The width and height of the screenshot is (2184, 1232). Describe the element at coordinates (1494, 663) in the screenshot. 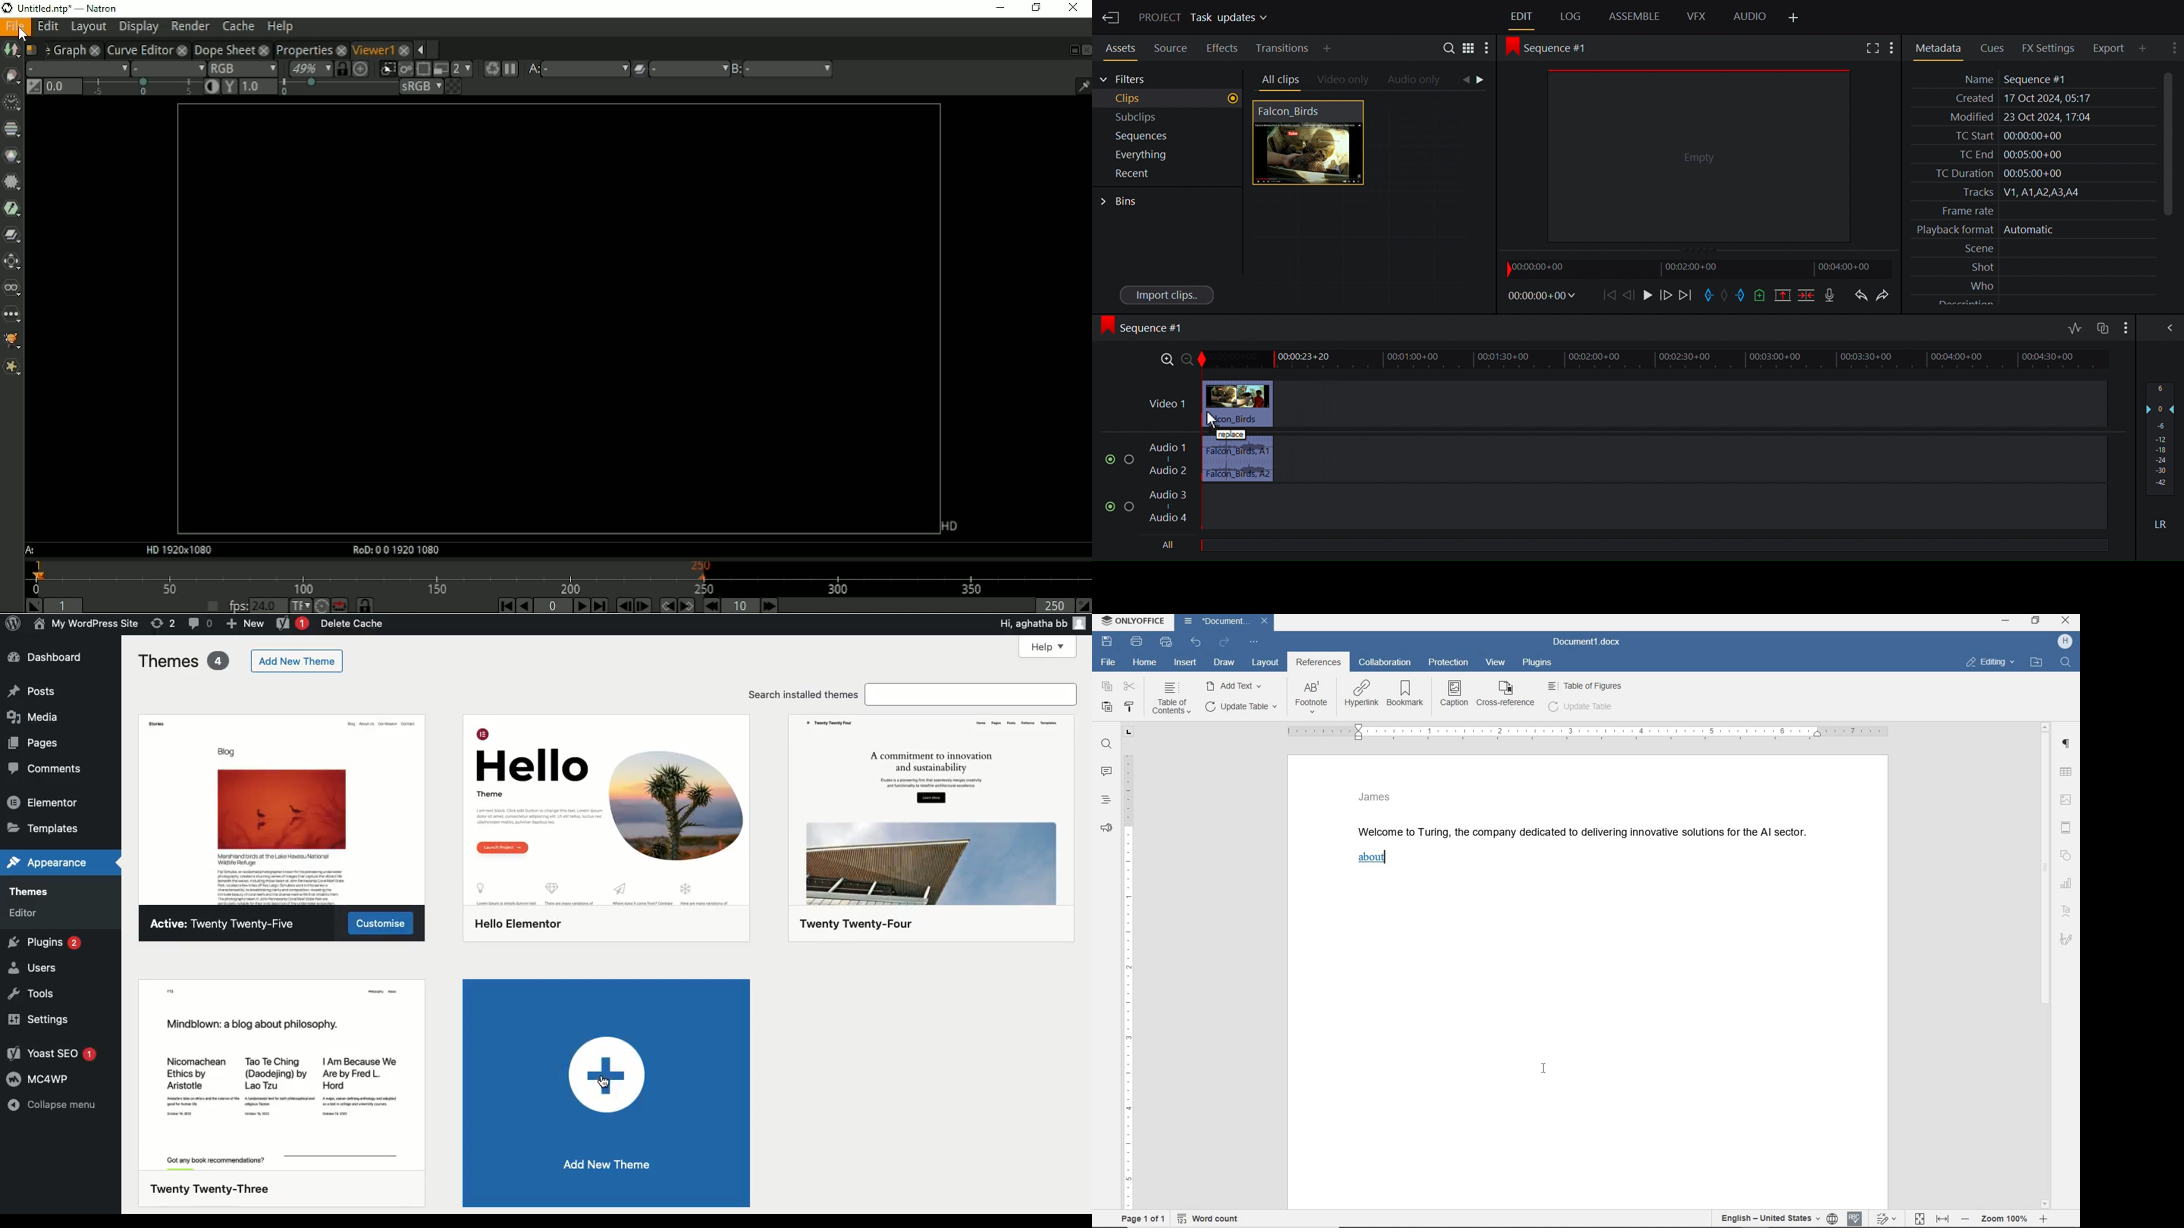

I see `view` at that location.